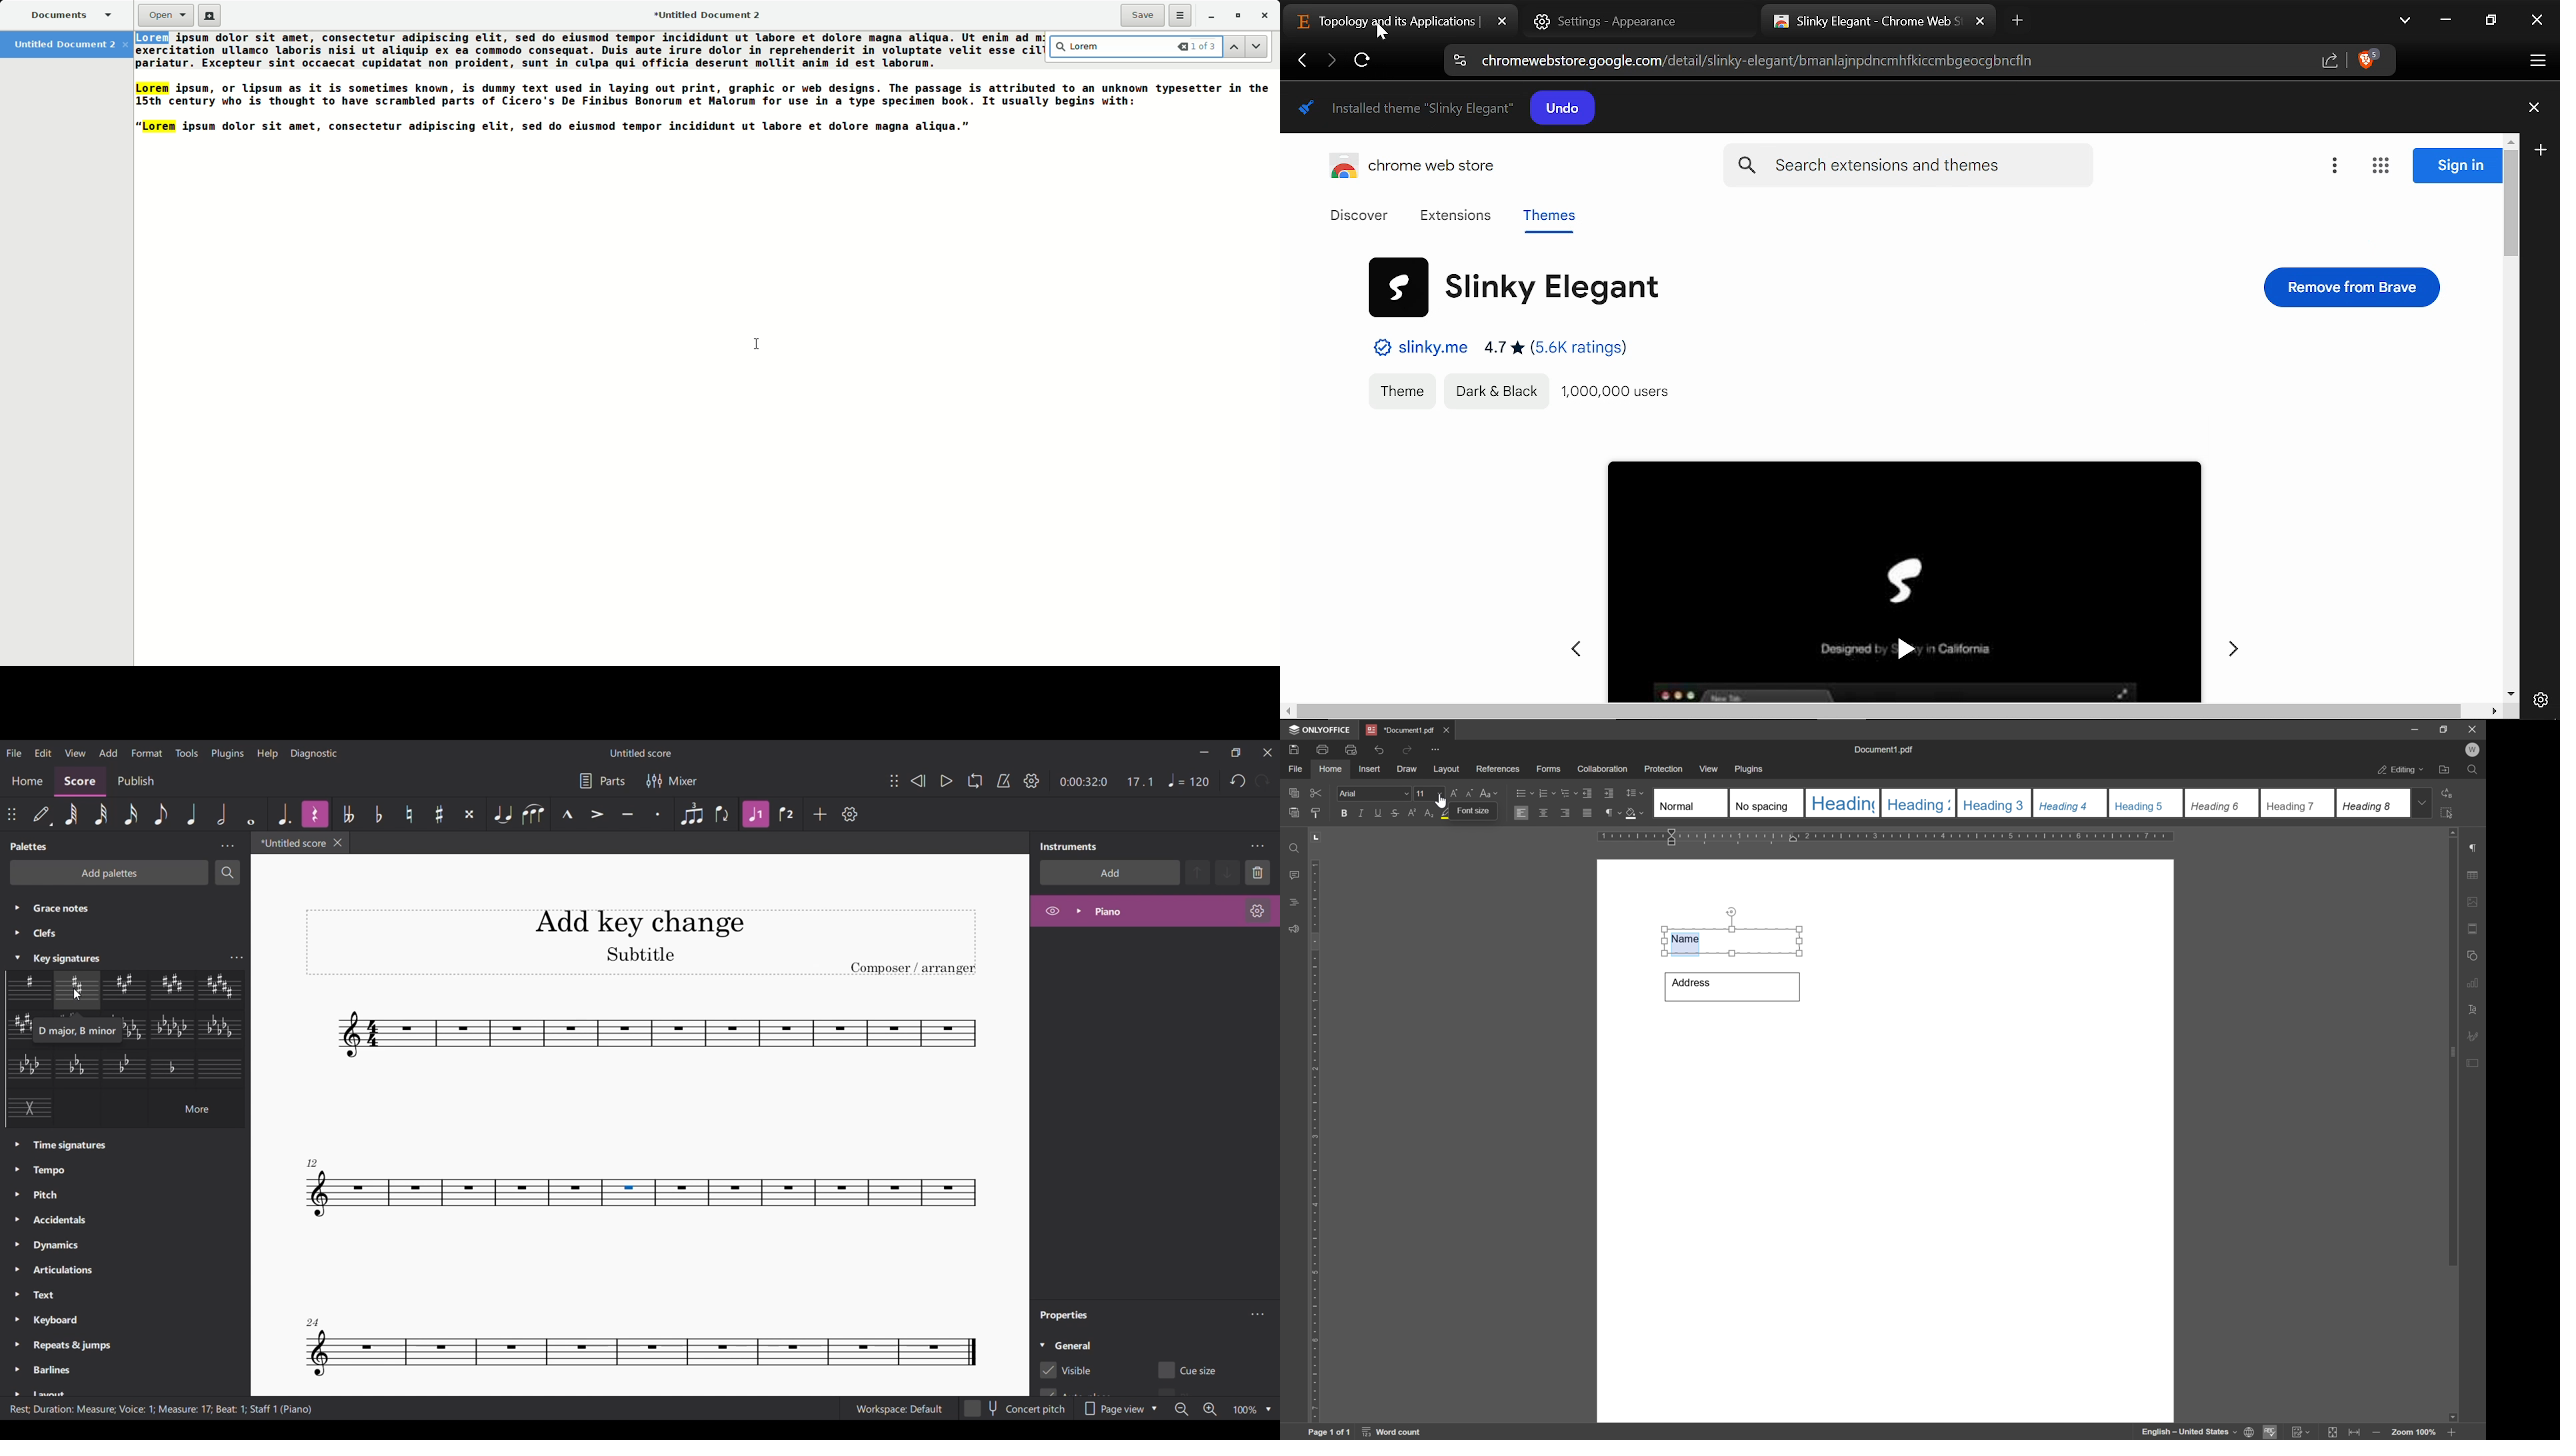 The image size is (2576, 1456). Describe the element at coordinates (1523, 793) in the screenshot. I see `bullets` at that location.